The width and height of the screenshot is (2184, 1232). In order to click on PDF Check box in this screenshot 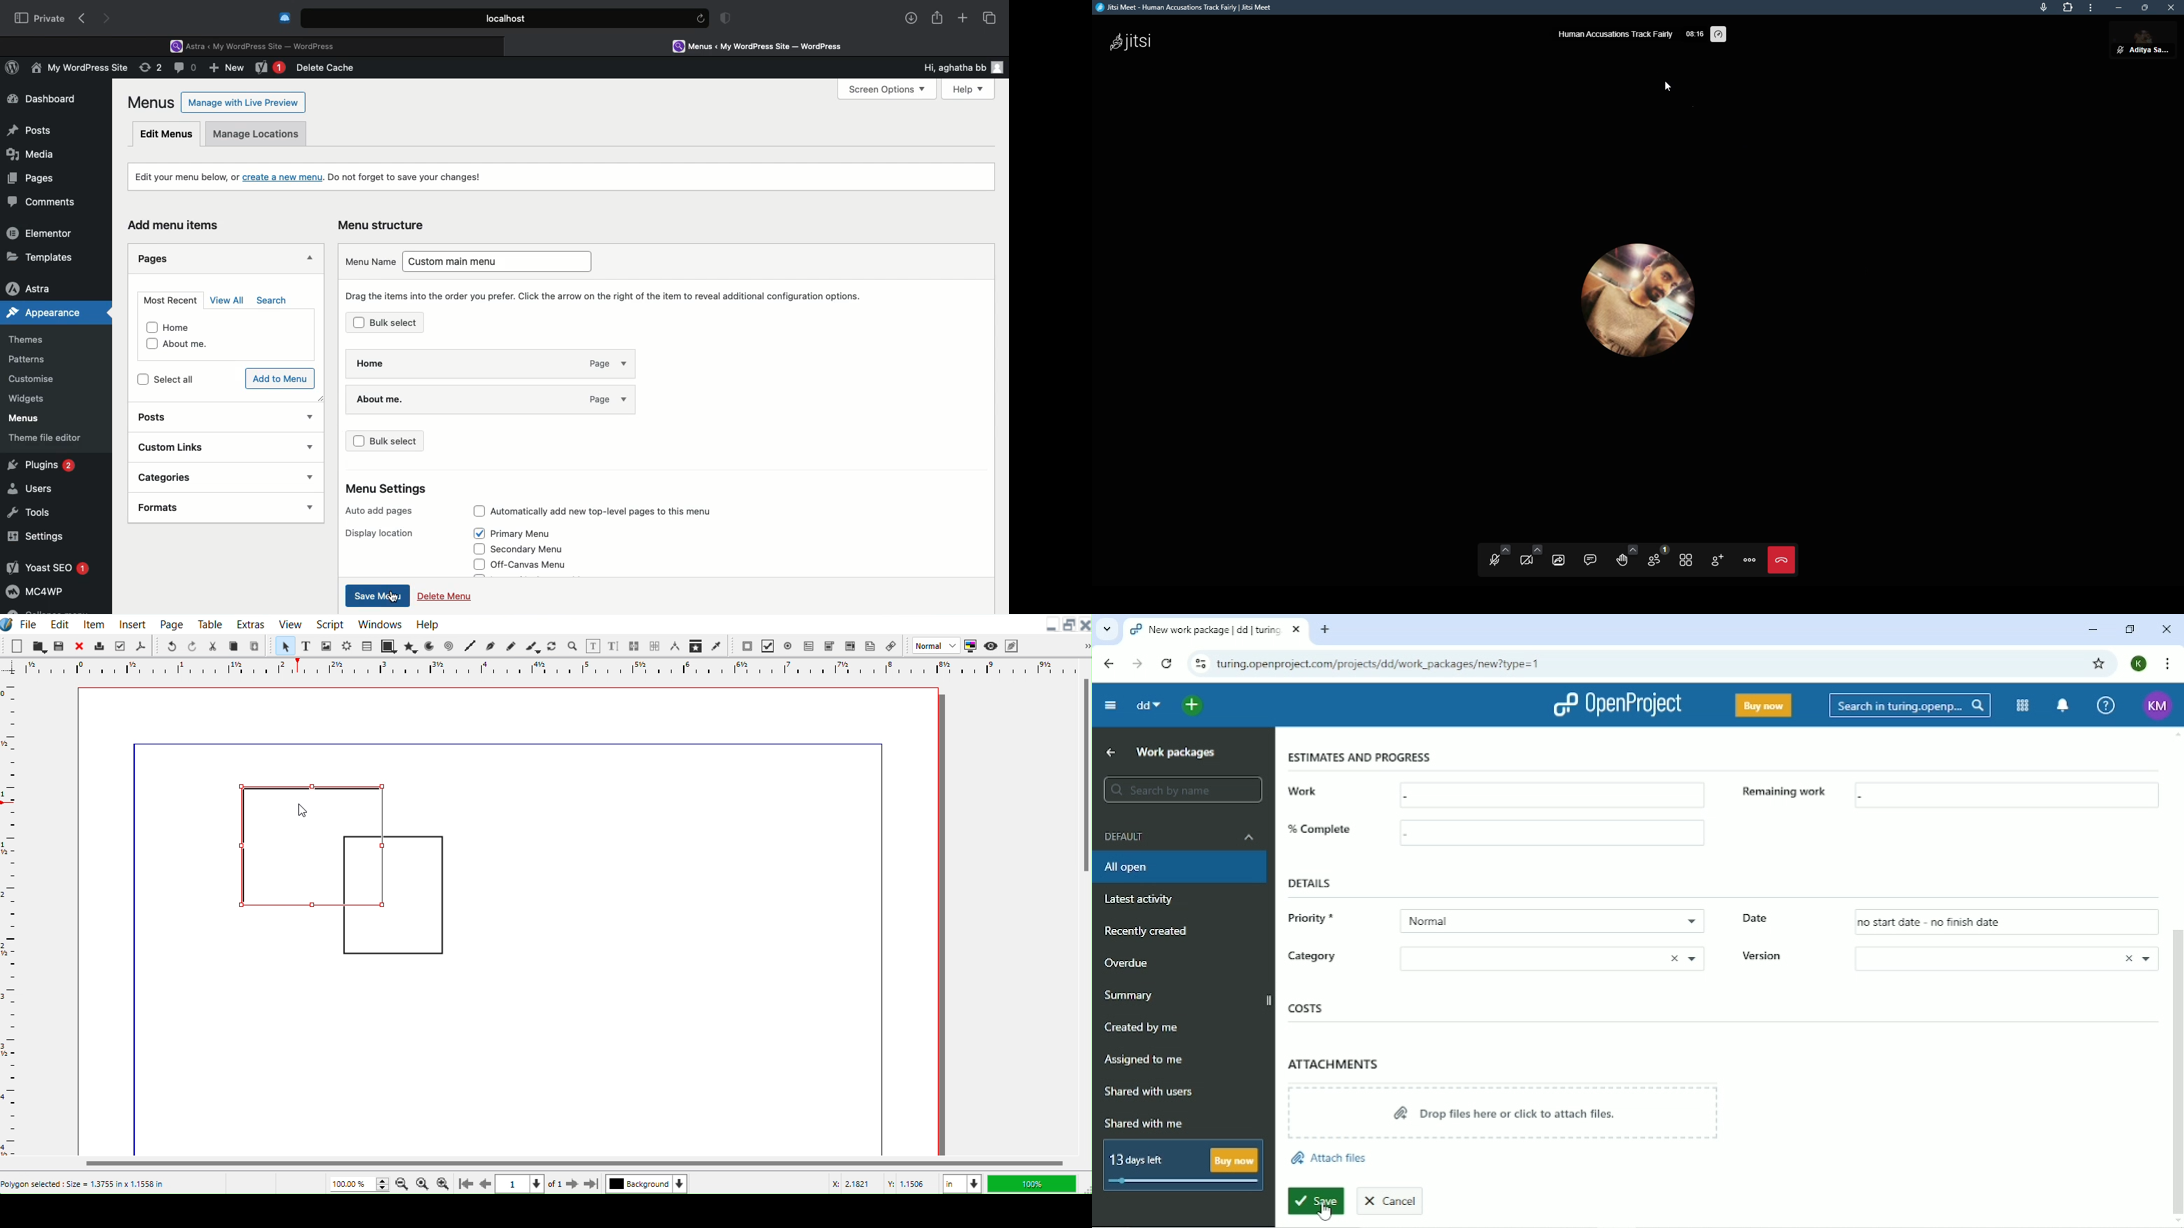, I will do `click(767, 645)`.